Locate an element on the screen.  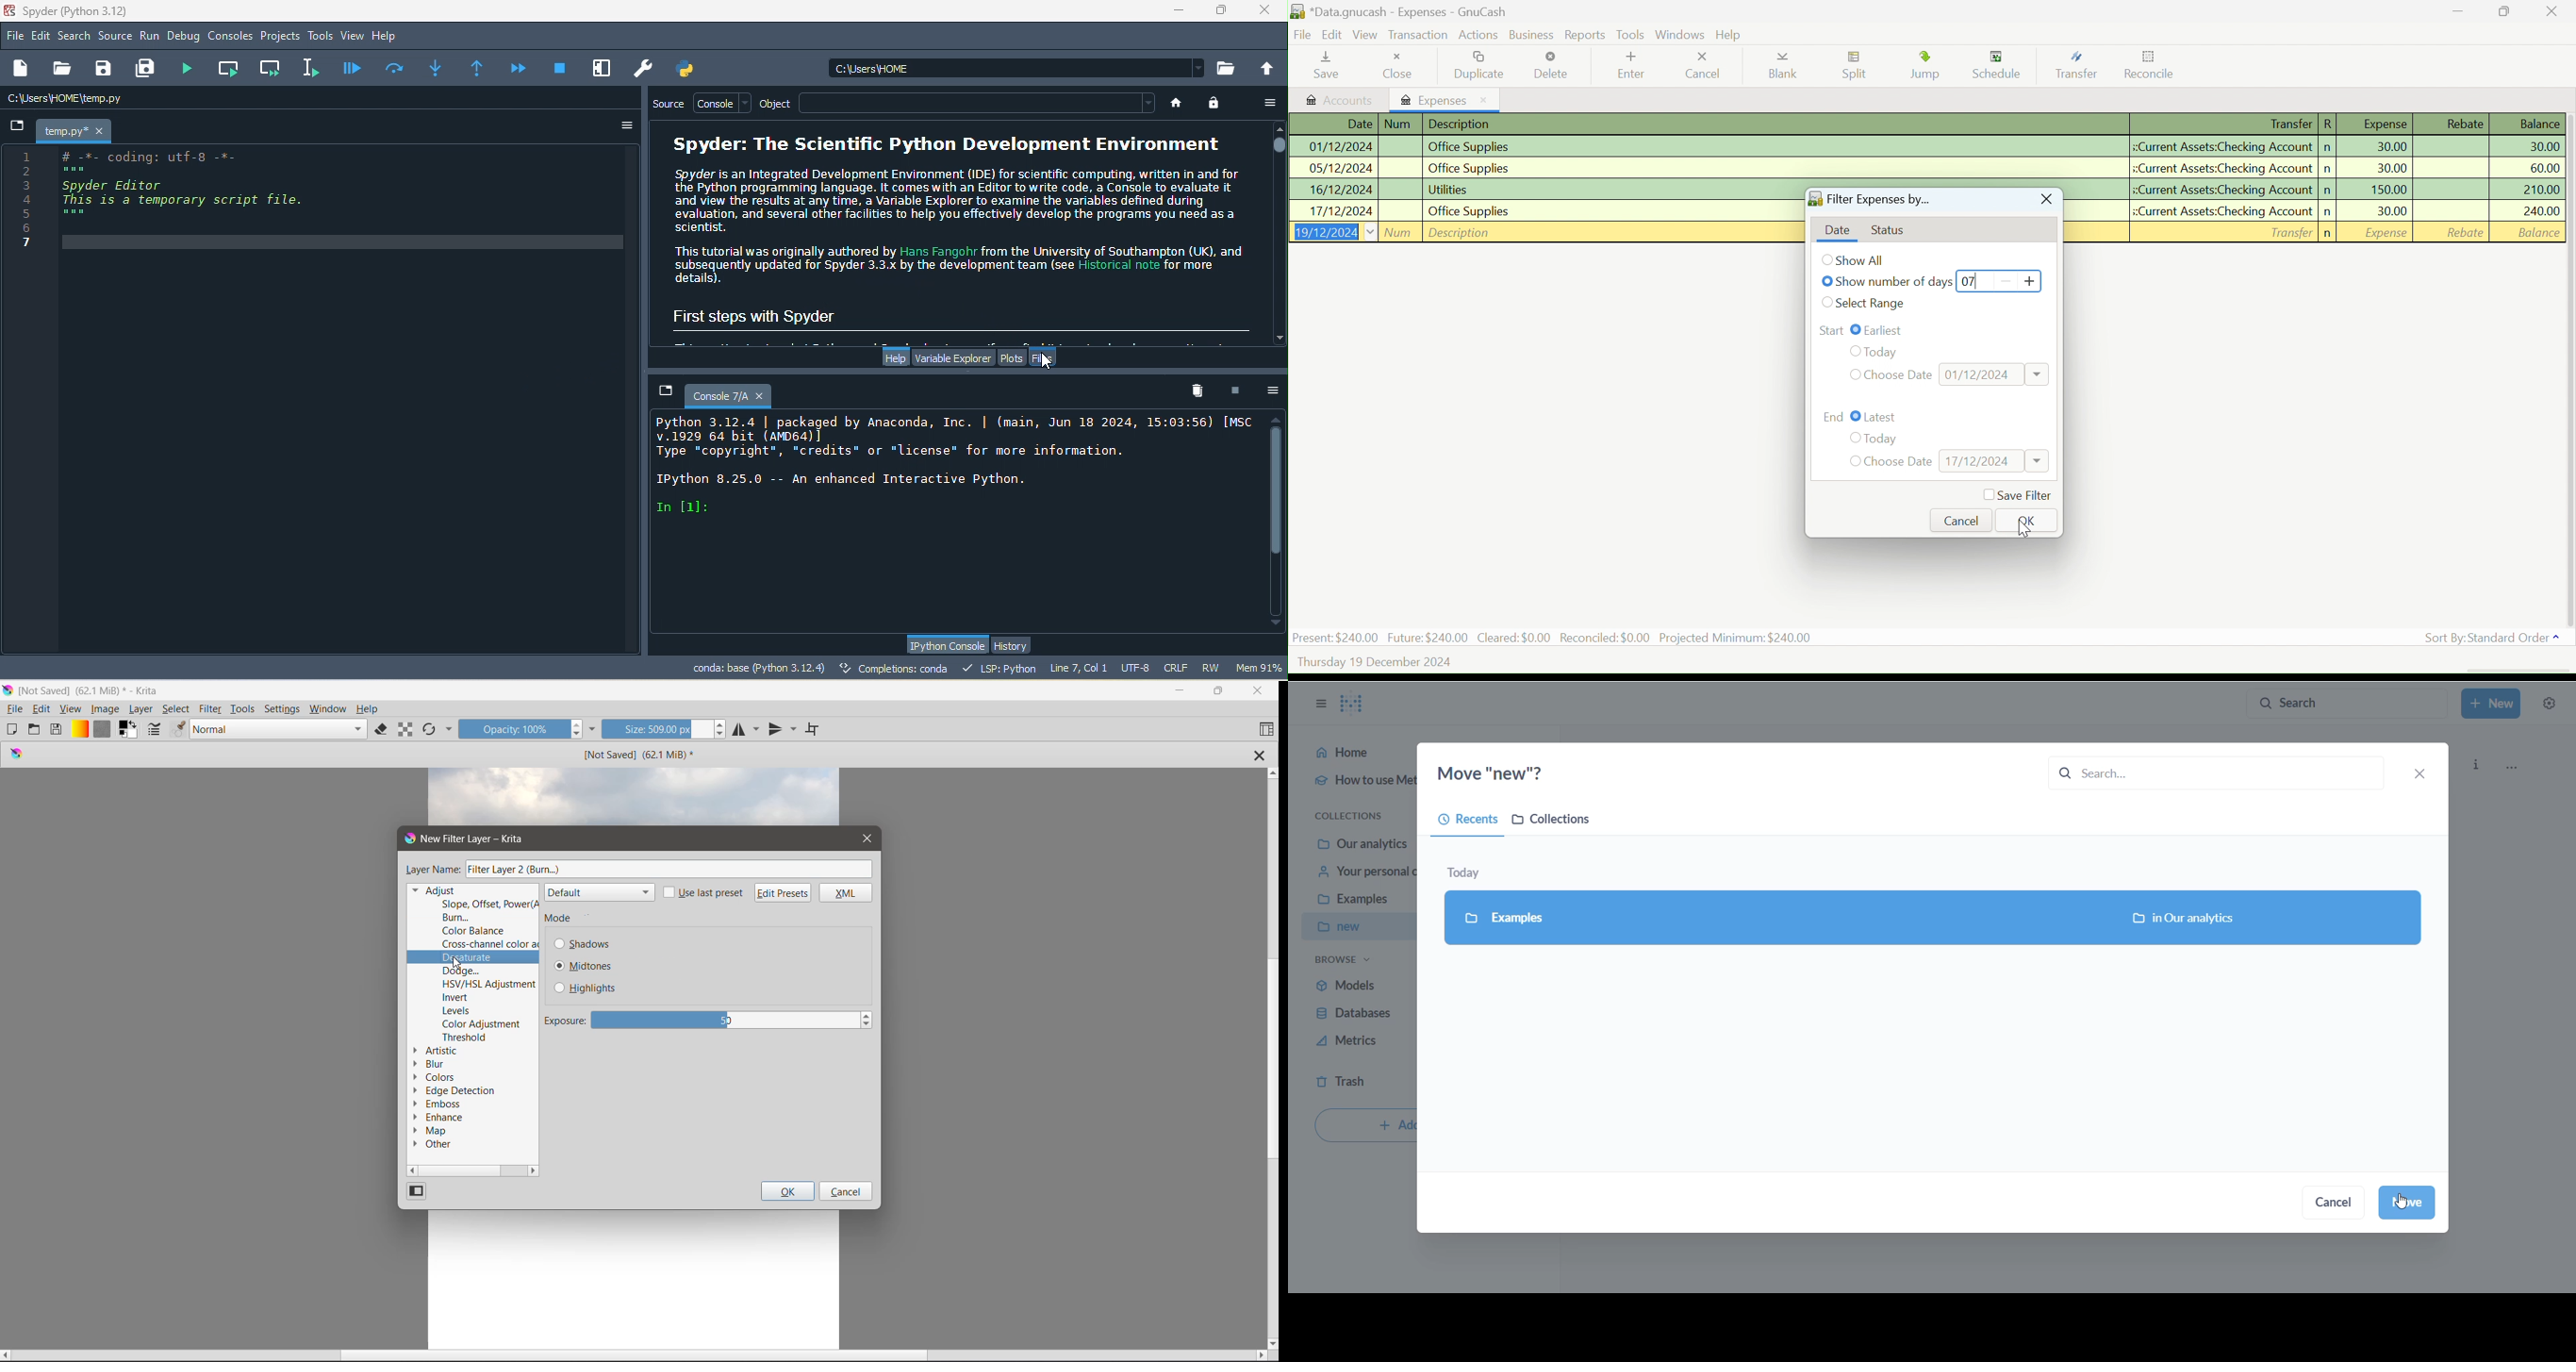
Edit is located at coordinates (43, 709).